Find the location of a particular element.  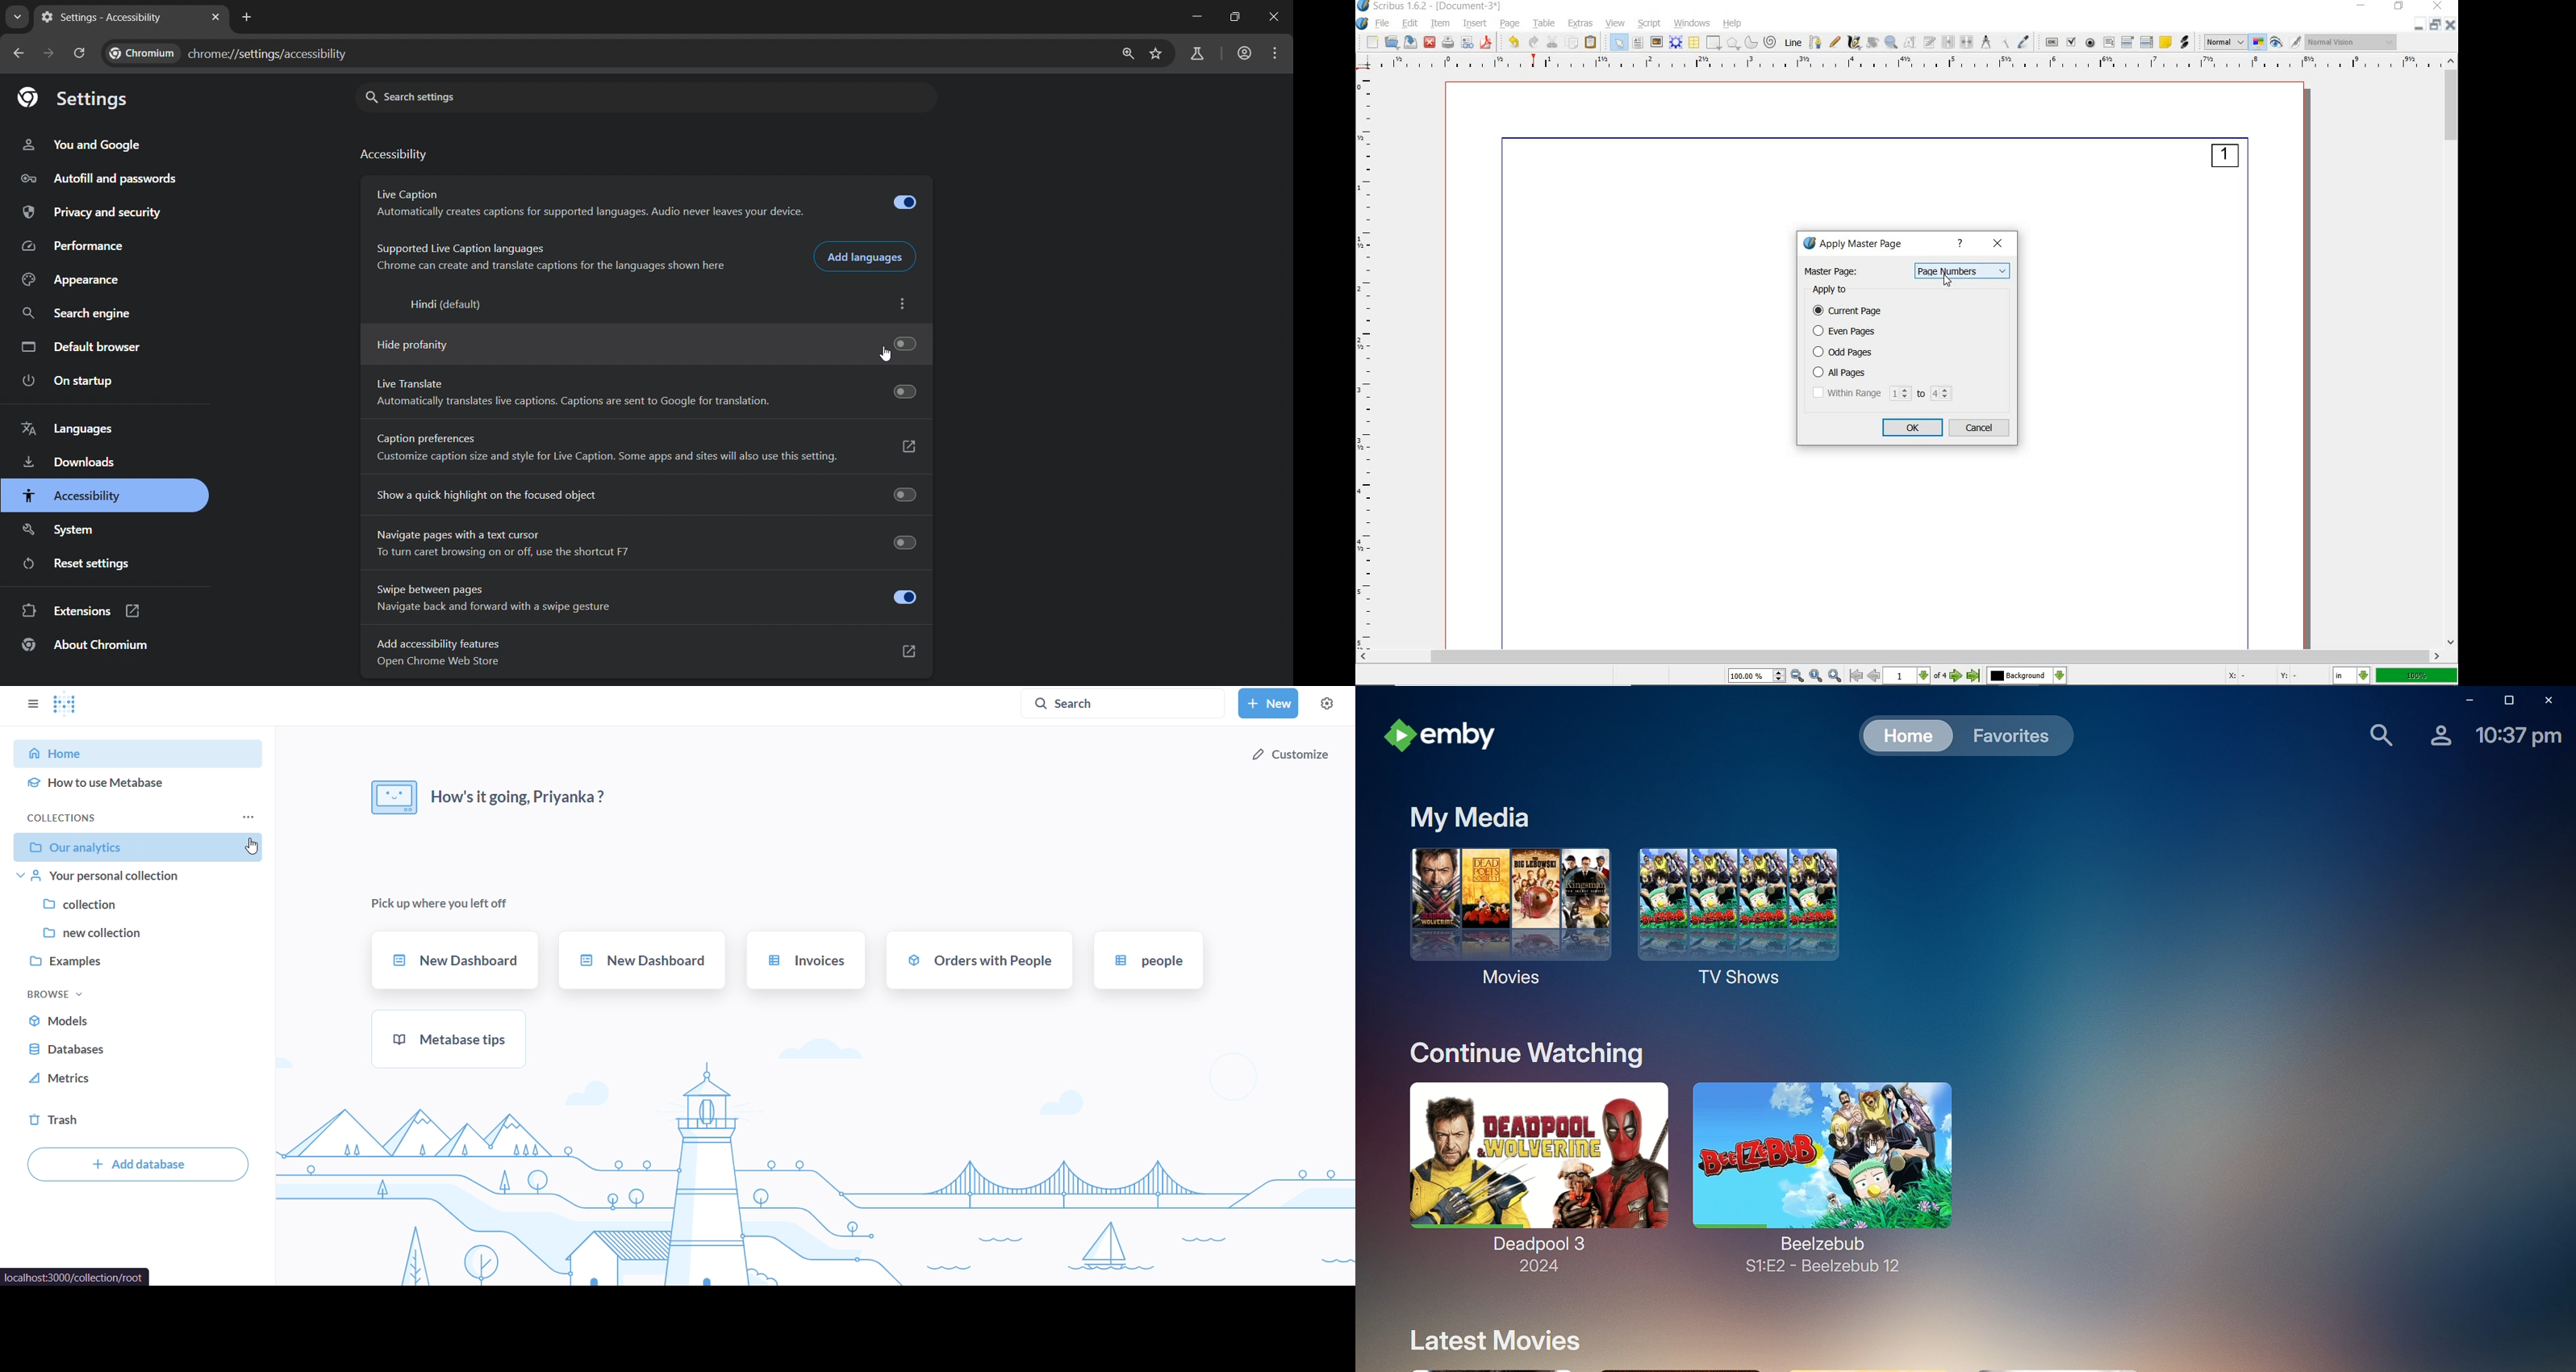

1 is located at coordinates (2225, 158).